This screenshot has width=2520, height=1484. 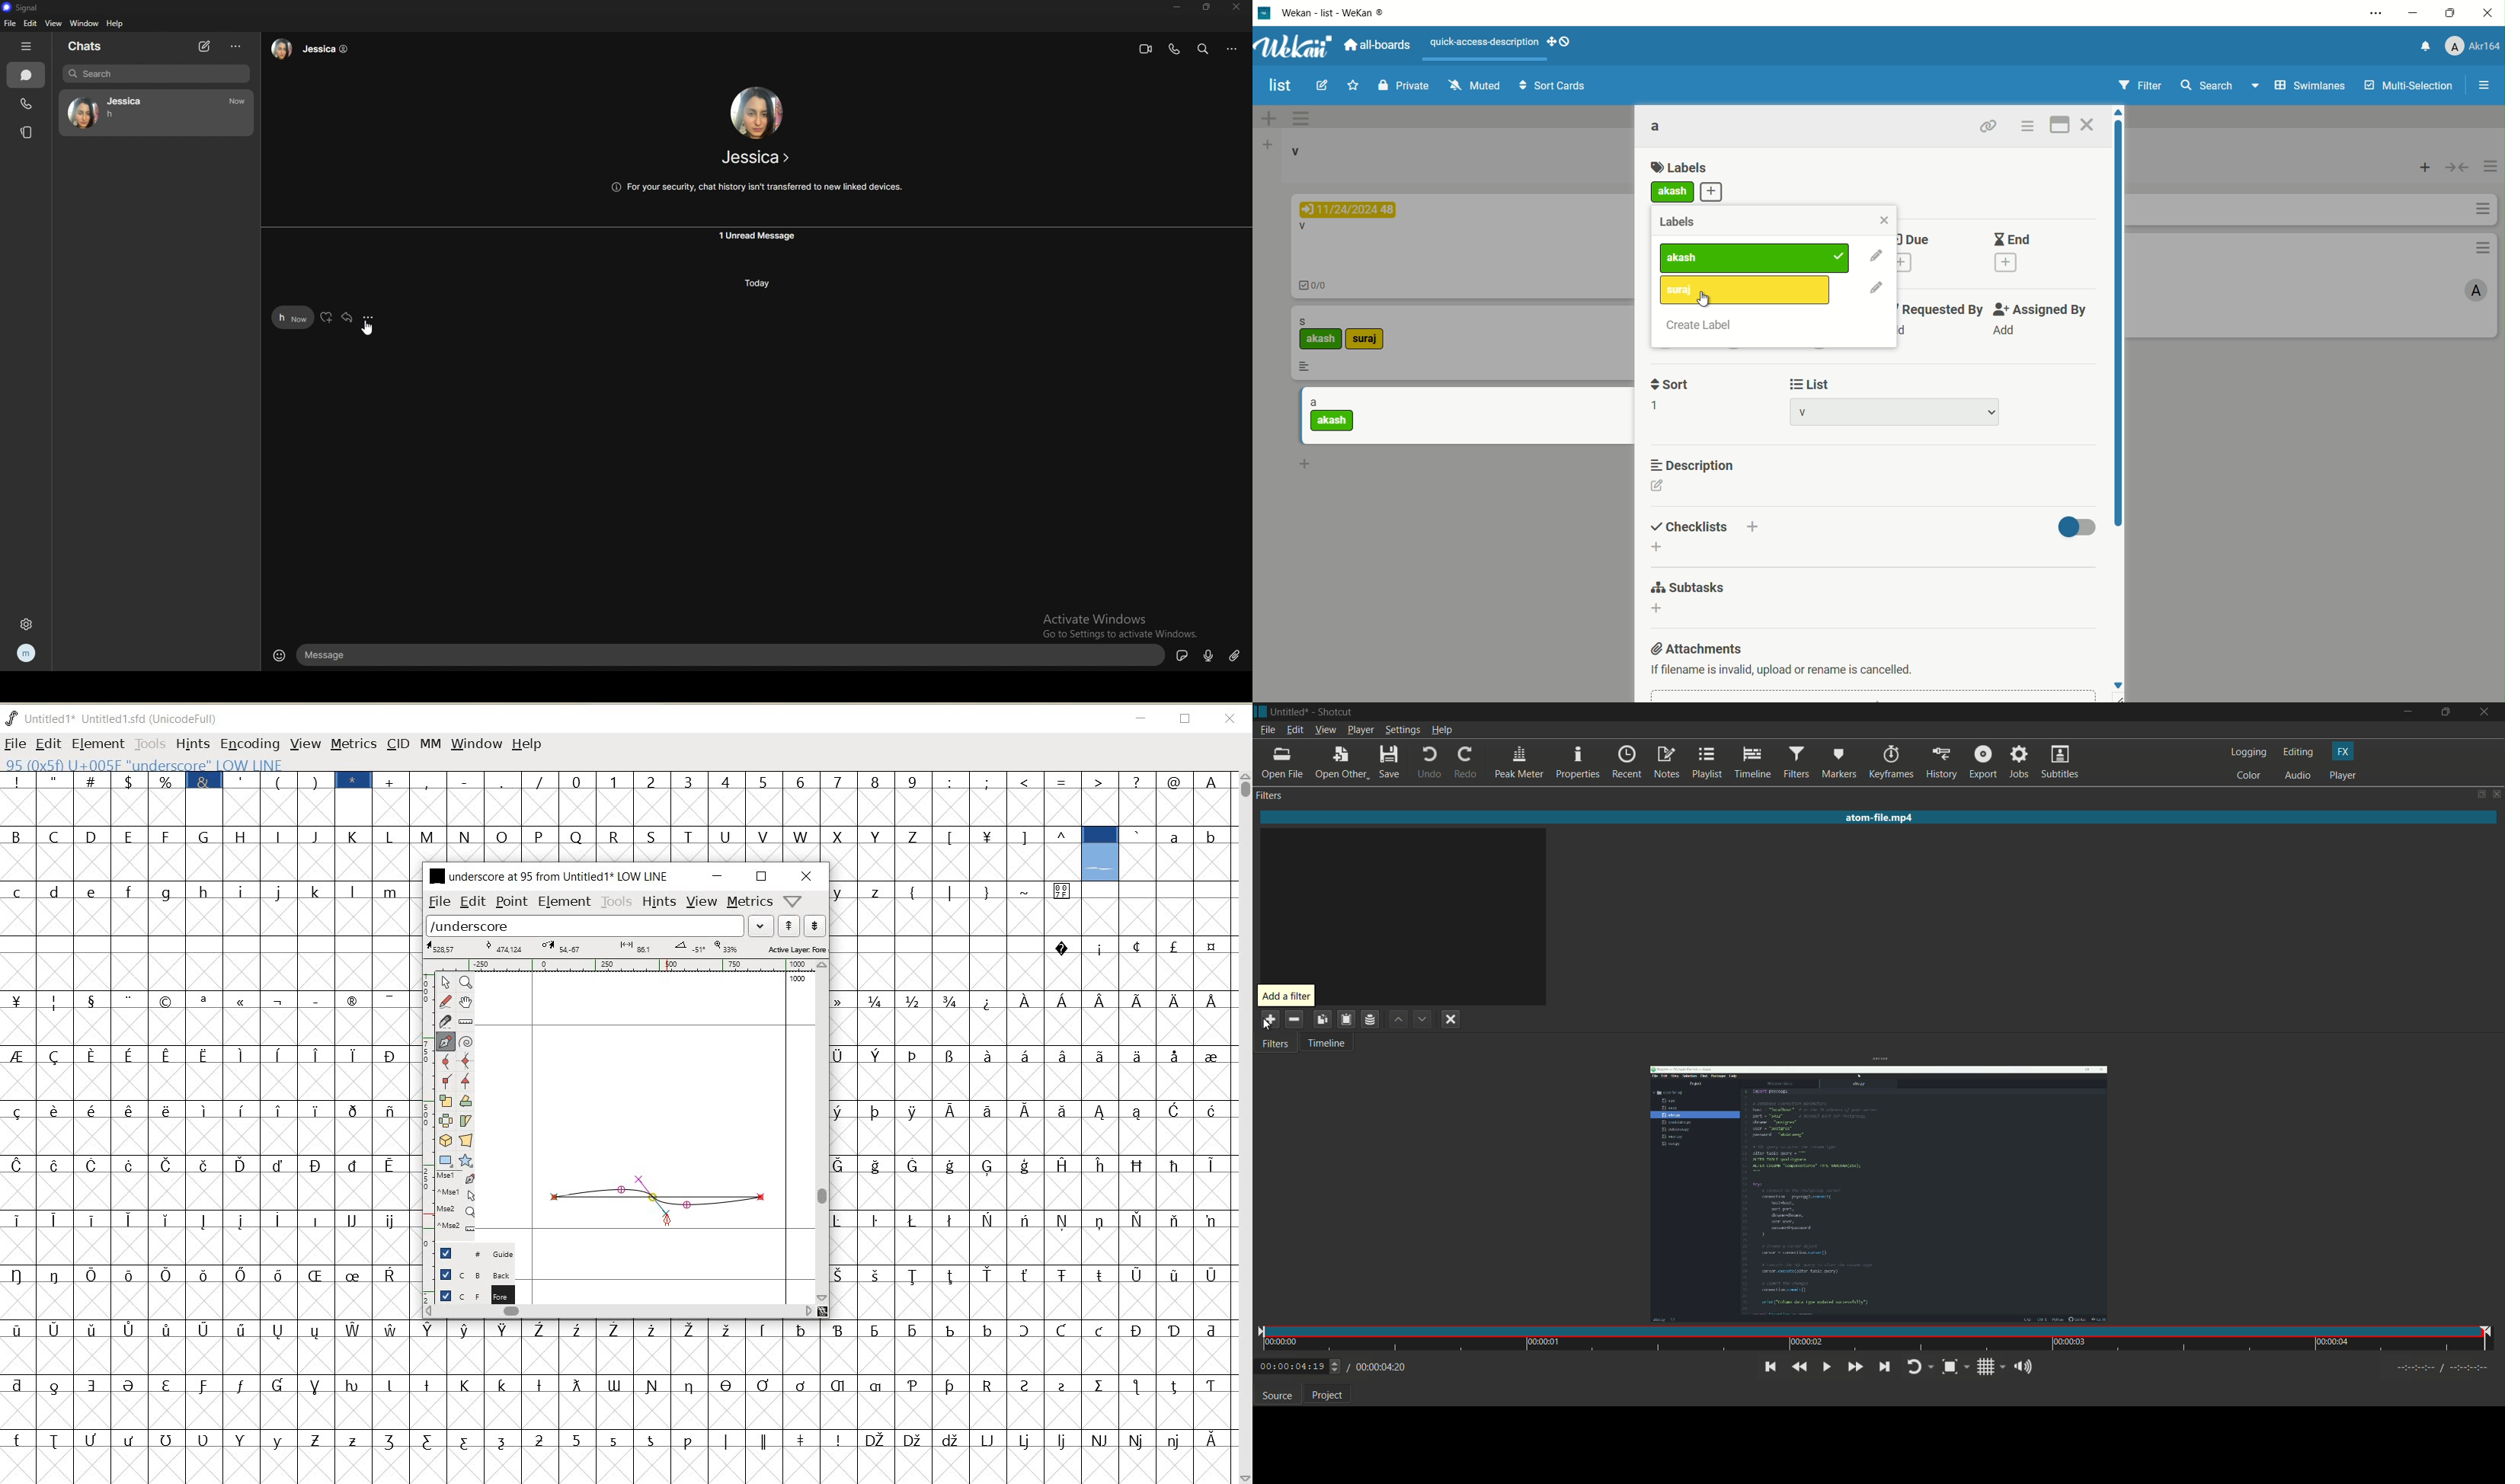 What do you see at coordinates (2138, 86) in the screenshot?
I see `filter` at bounding box center [2138, 86].